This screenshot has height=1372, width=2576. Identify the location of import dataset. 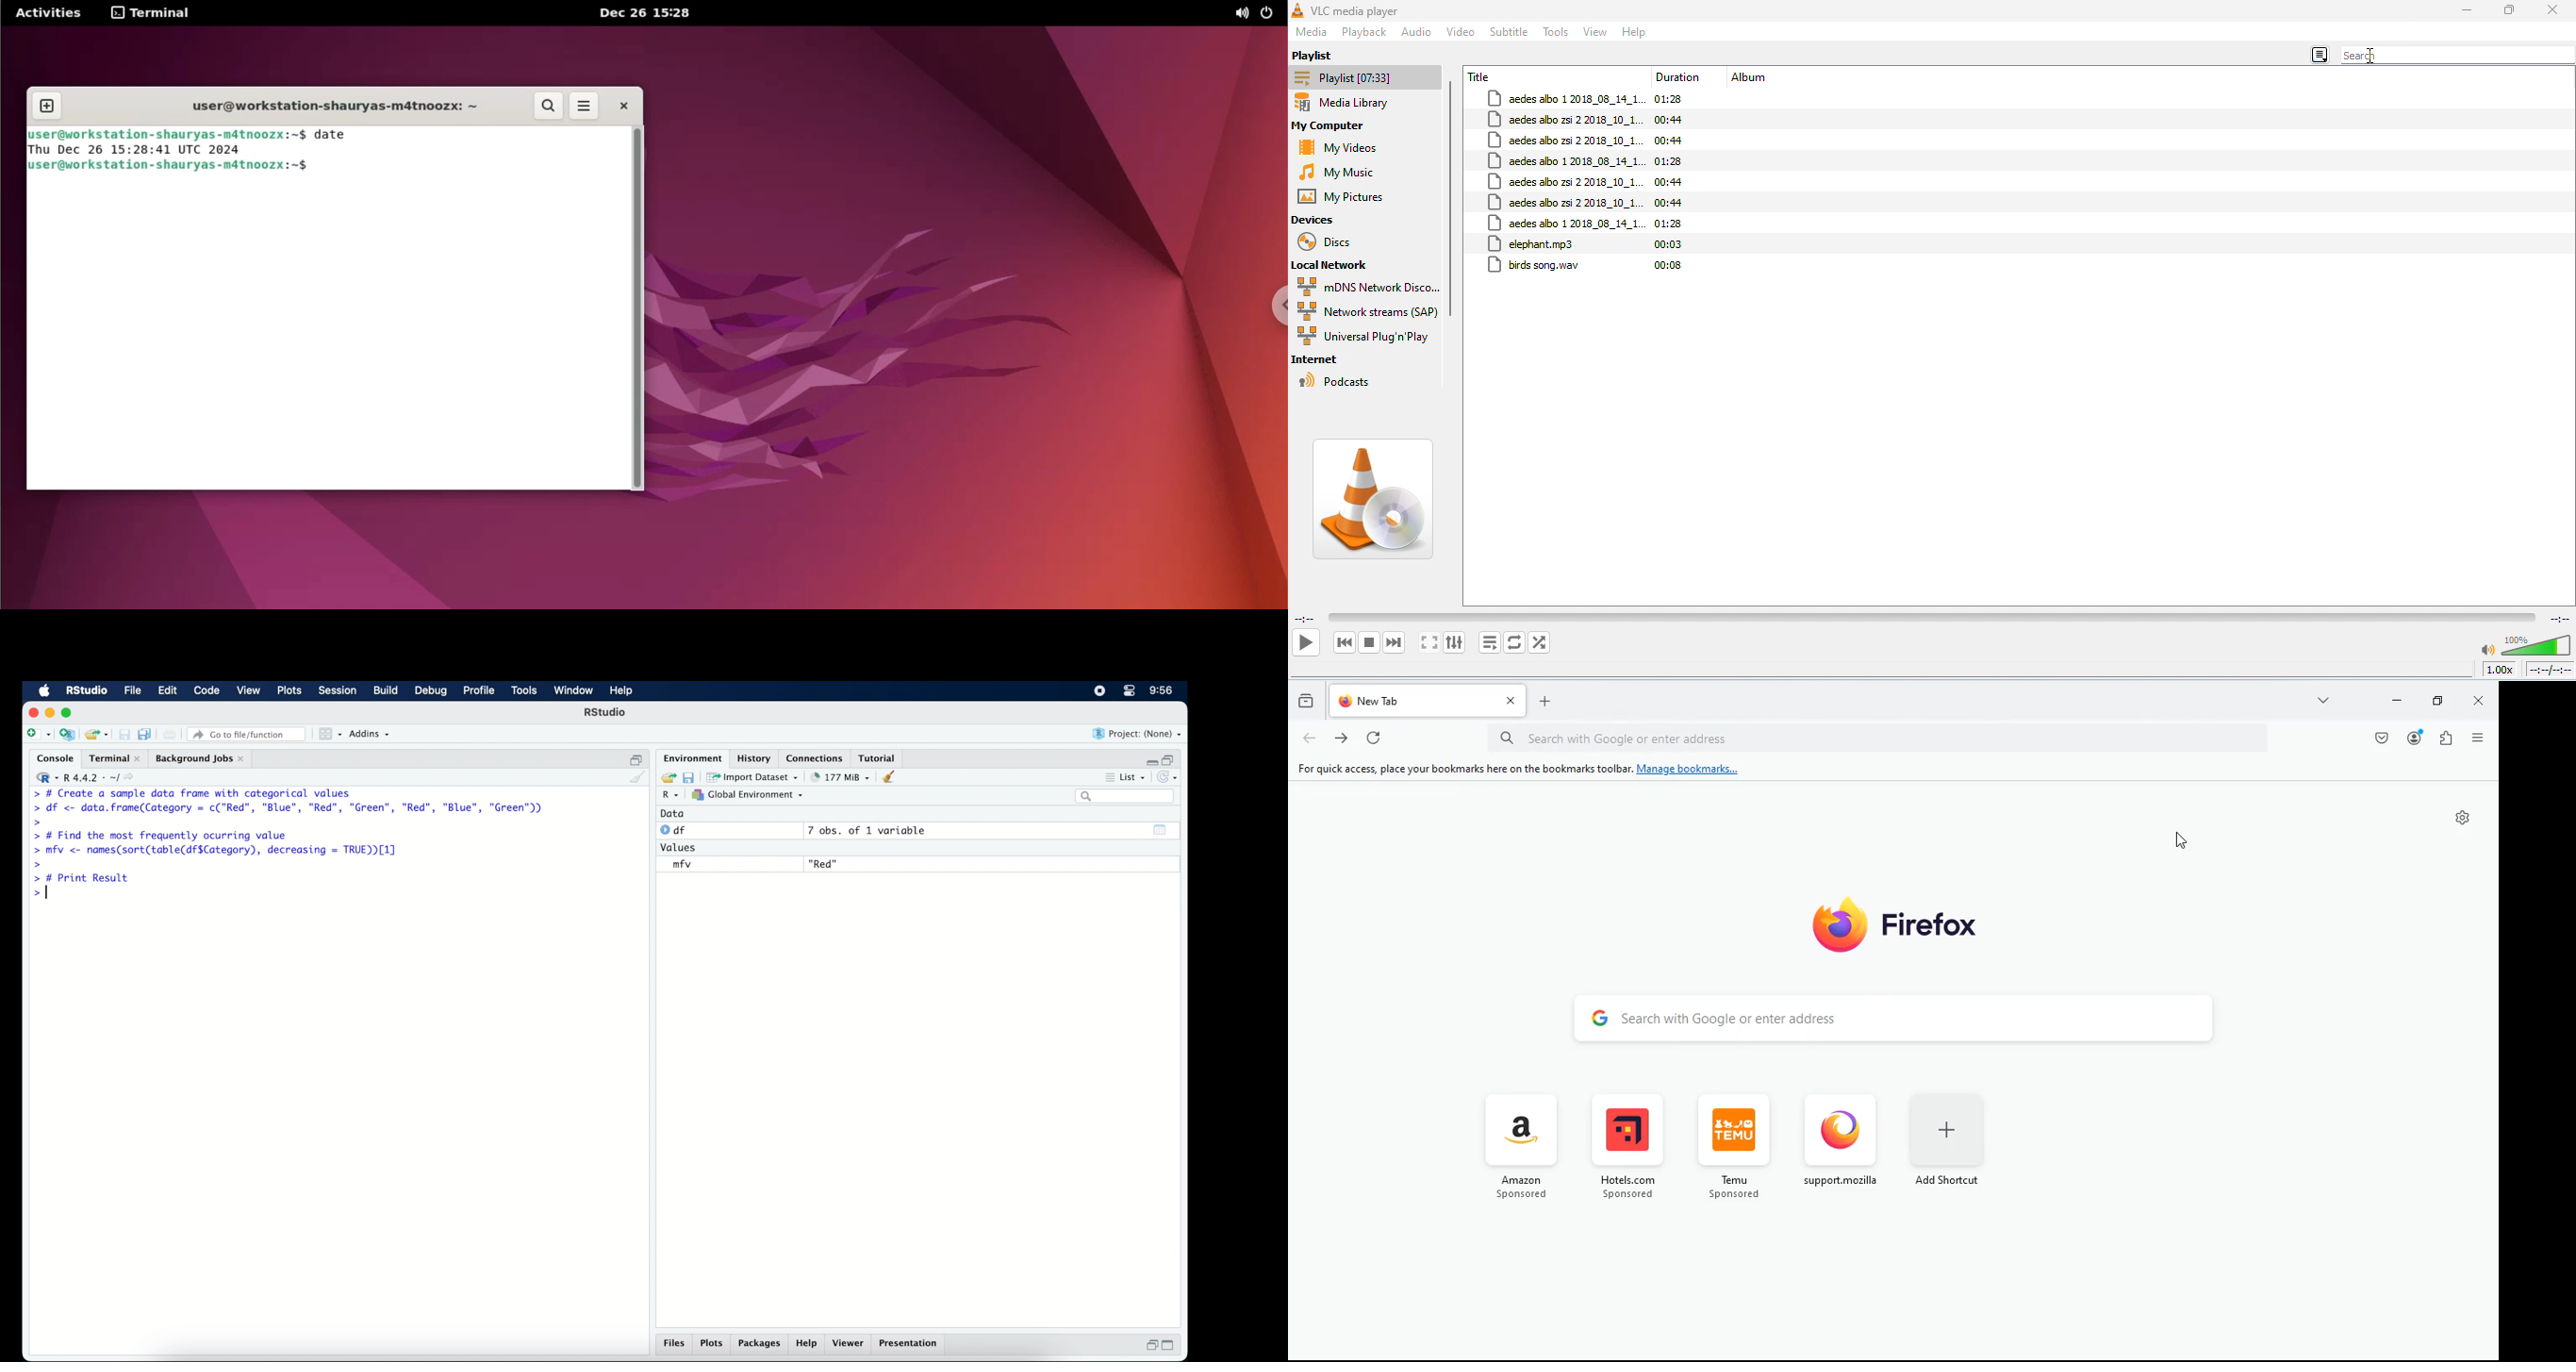
(754, 776).